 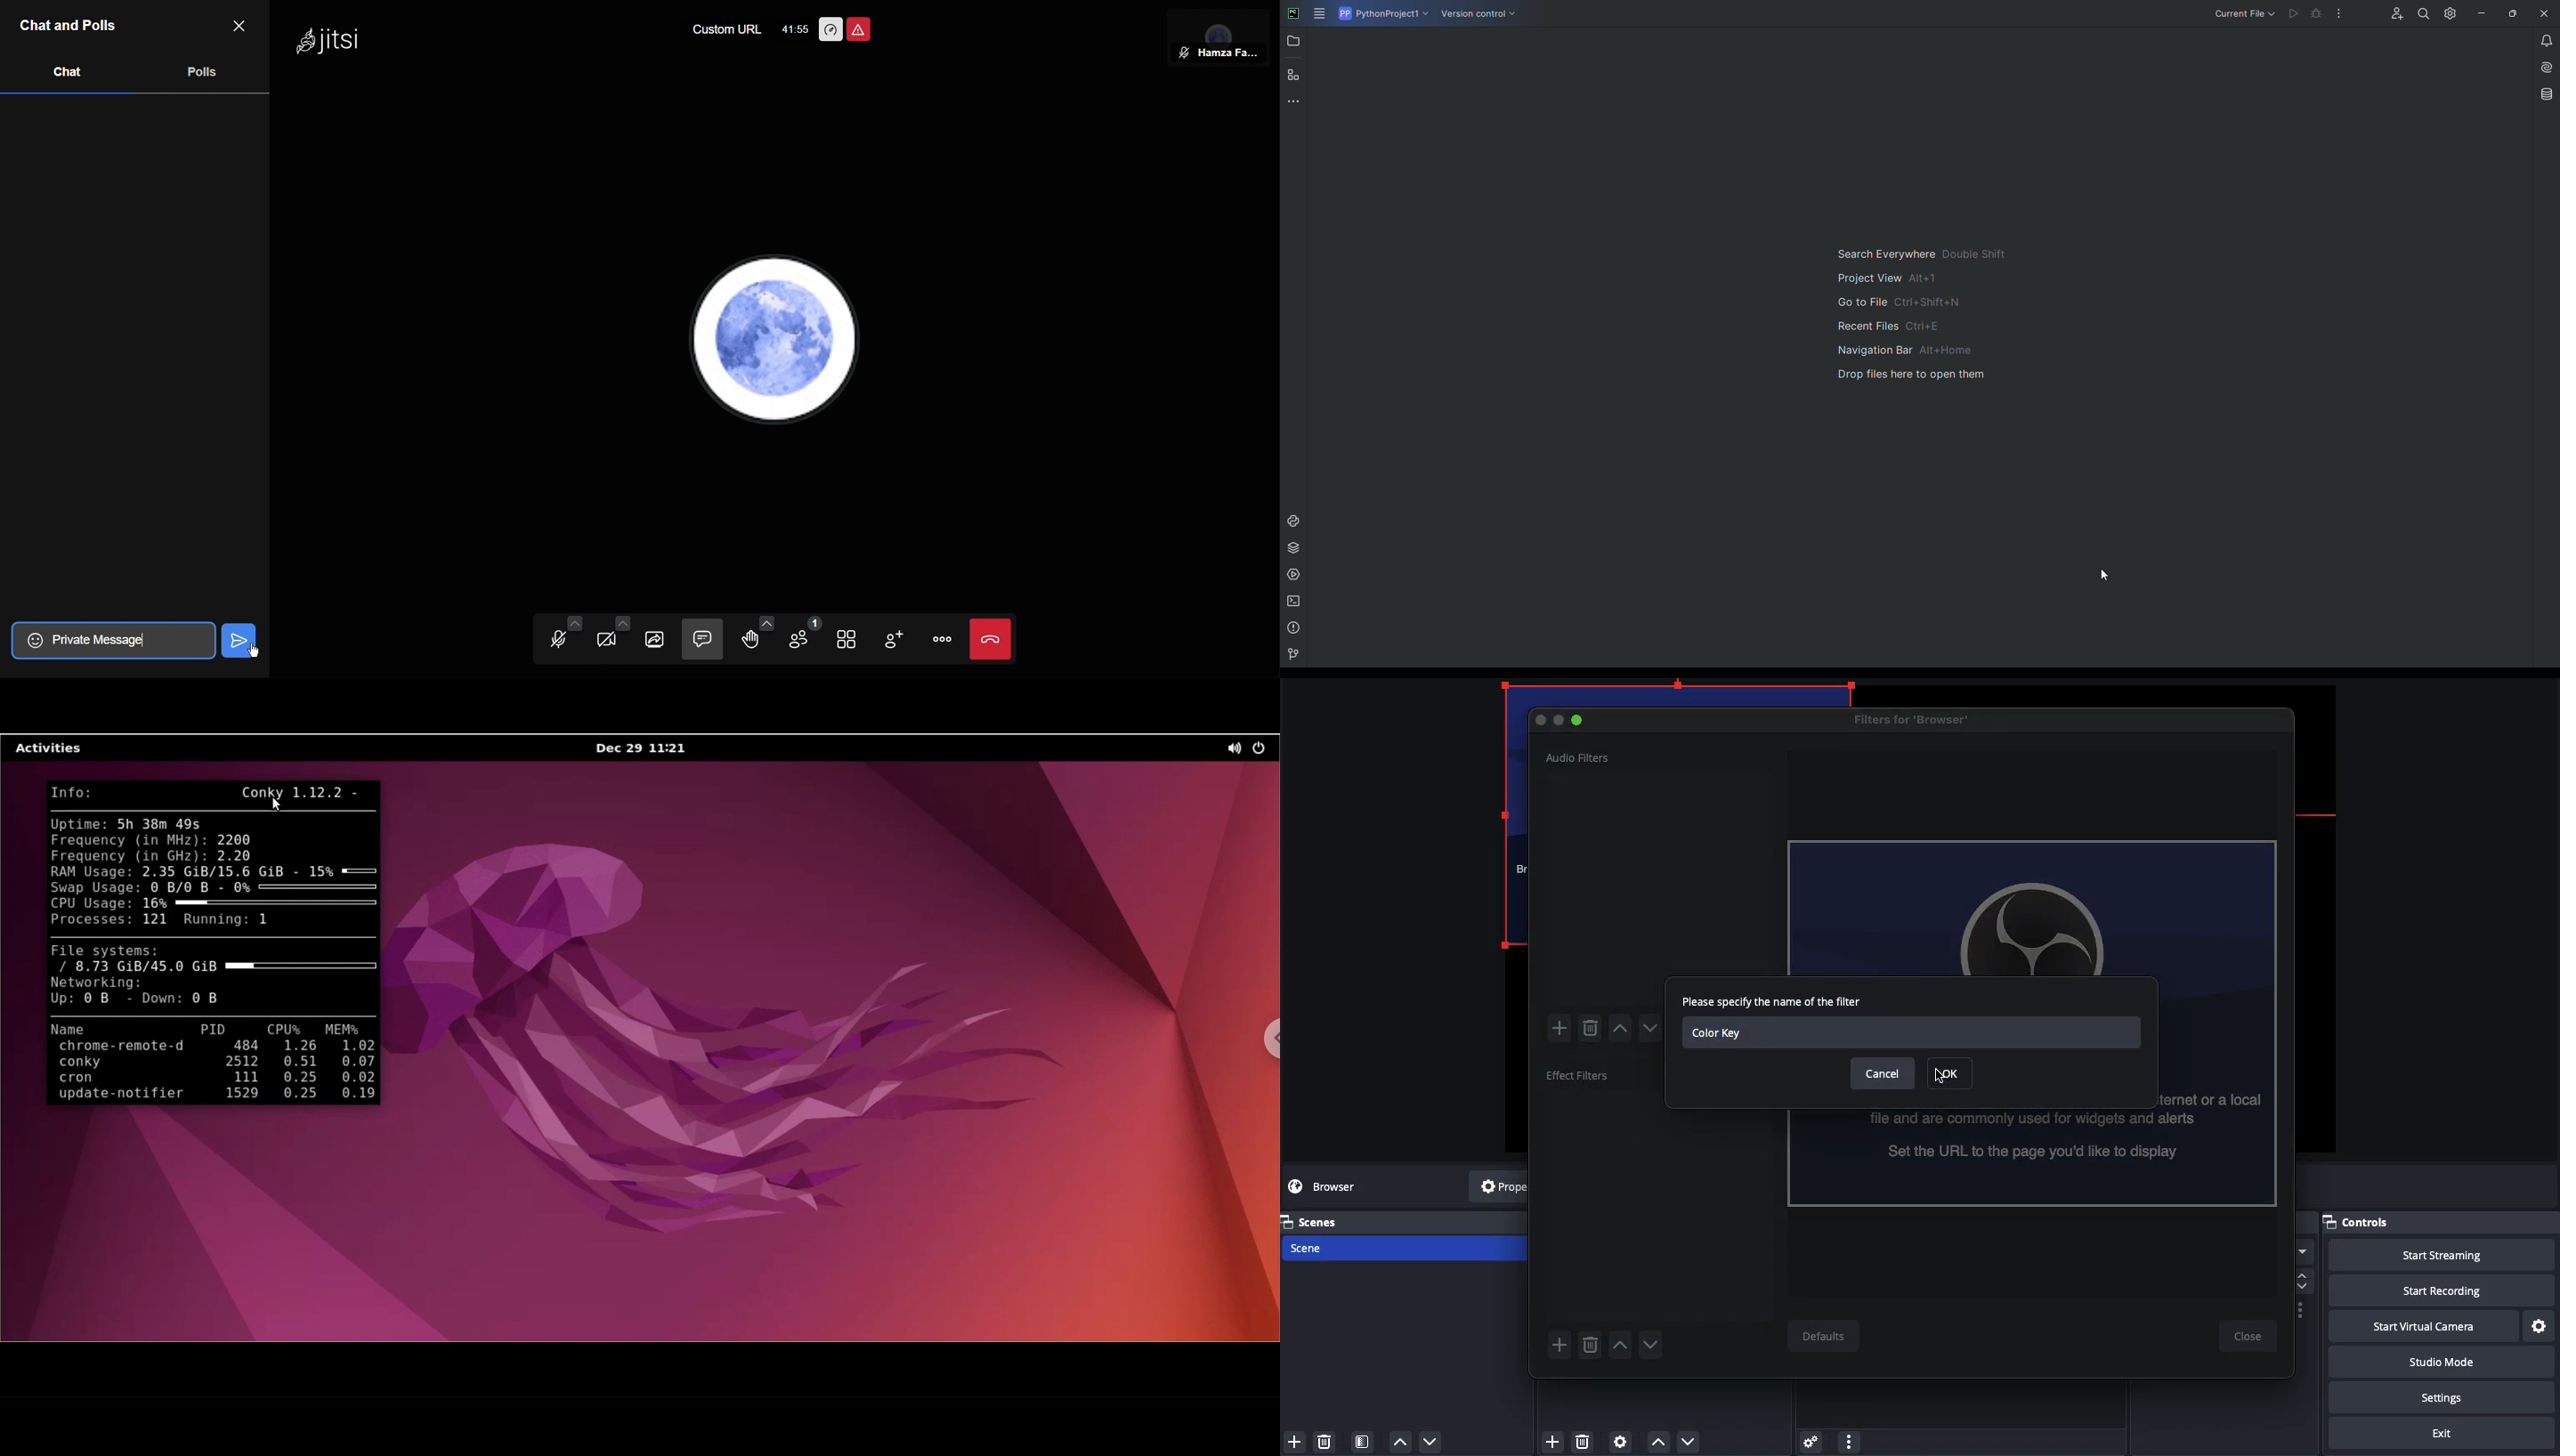 What do you see at coordinates (1327, 1443) in the screenshot?
I see `delete` at bounding box center [1327, 1443].